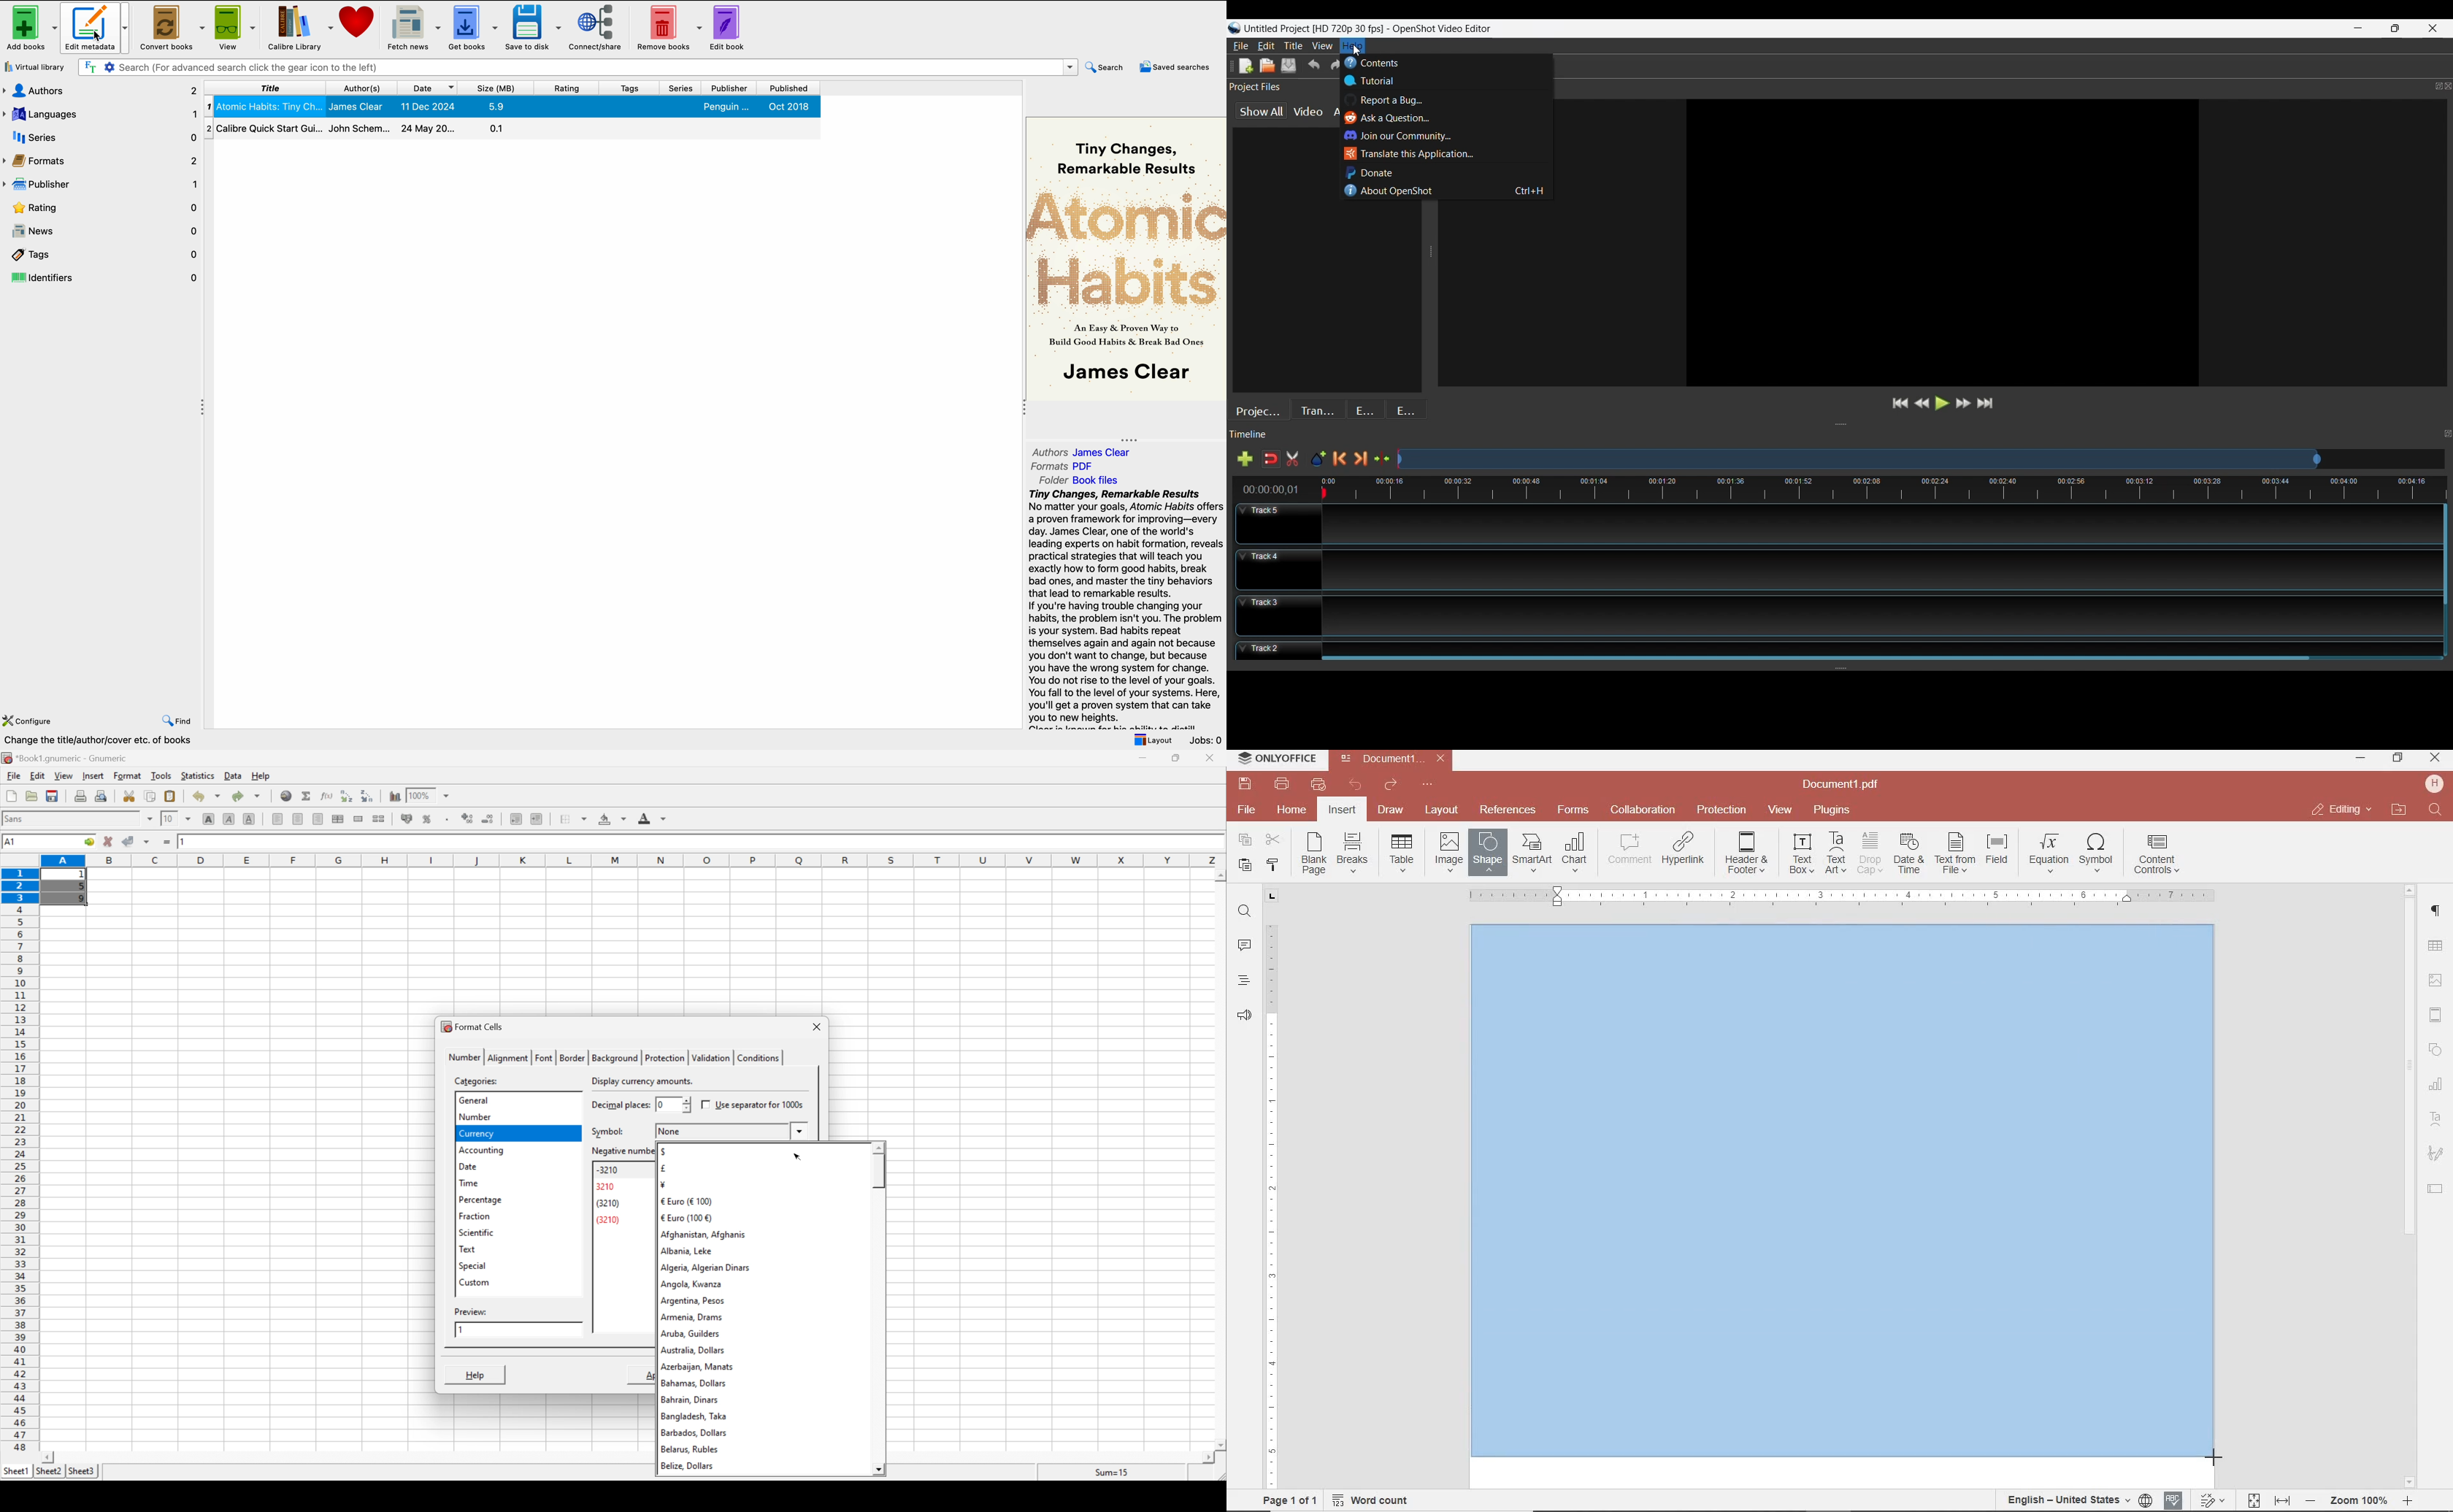 The width and height of the screenshot is (2464, 1512). Describe the element at coordinates (1352, 46) in the screenshot. I see `Help` at that location.